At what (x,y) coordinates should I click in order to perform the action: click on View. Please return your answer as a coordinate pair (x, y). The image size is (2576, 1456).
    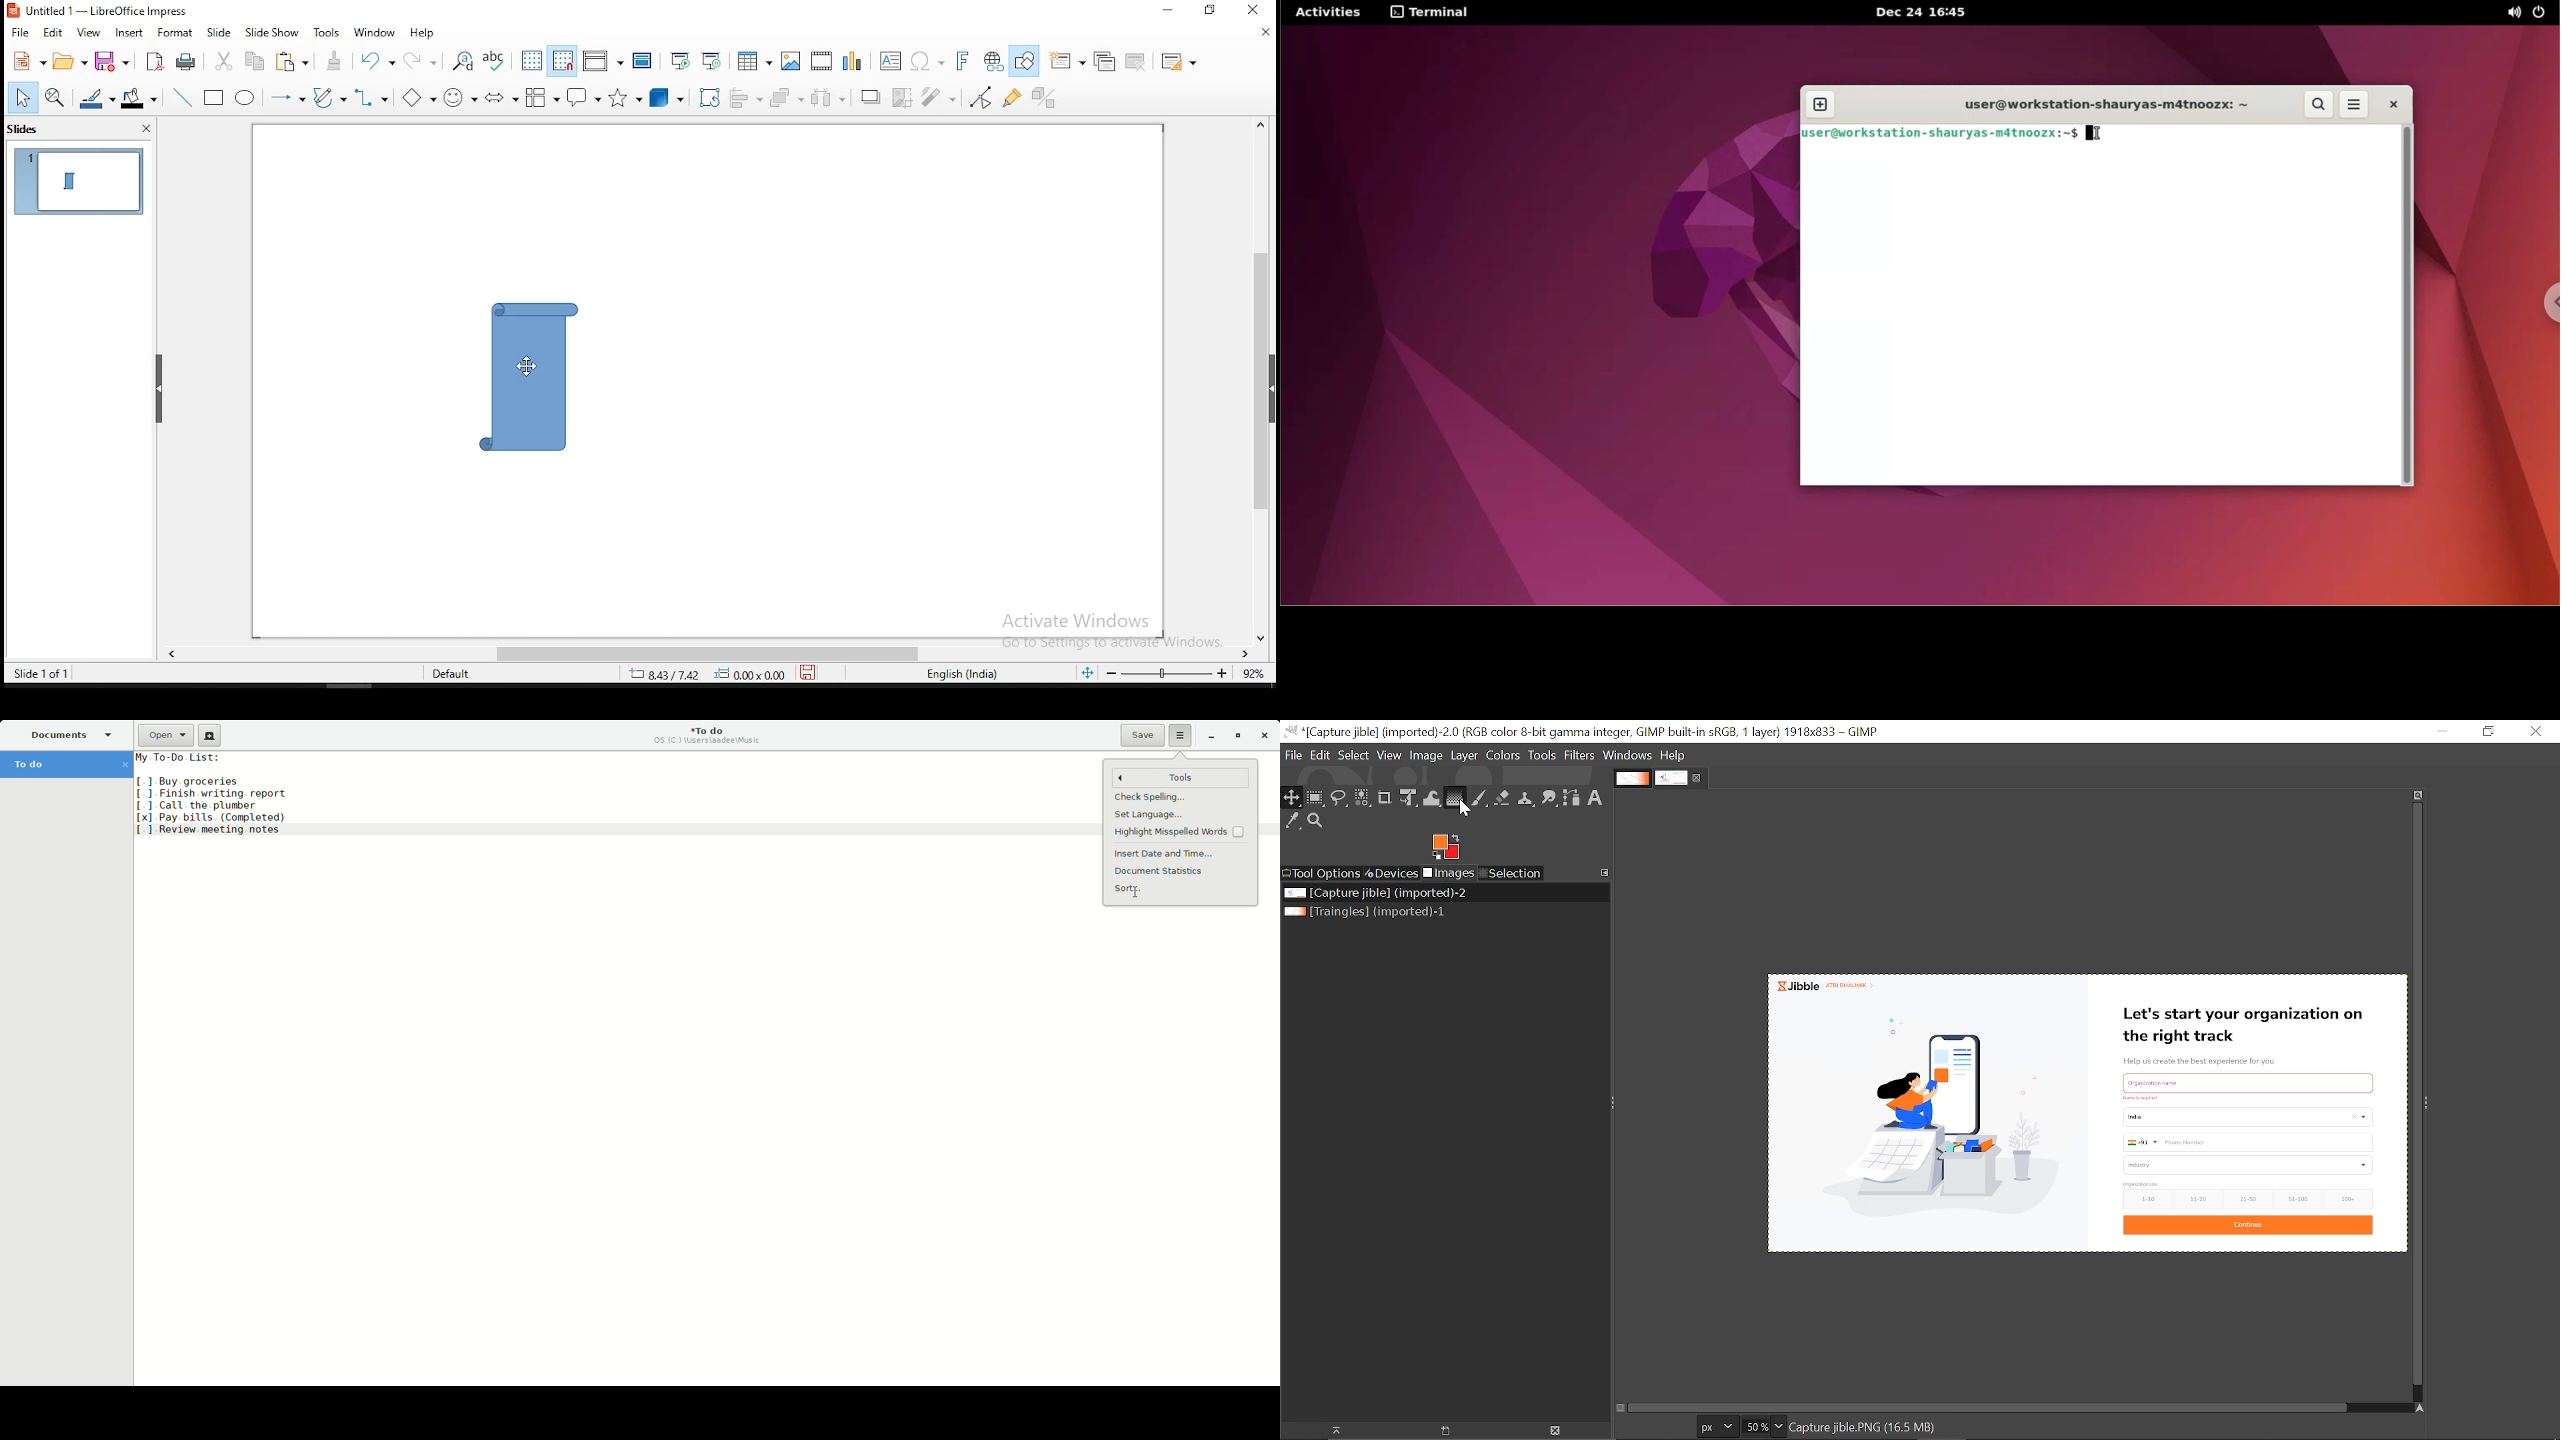
    Looking at the image, I should click on (1390, 755).